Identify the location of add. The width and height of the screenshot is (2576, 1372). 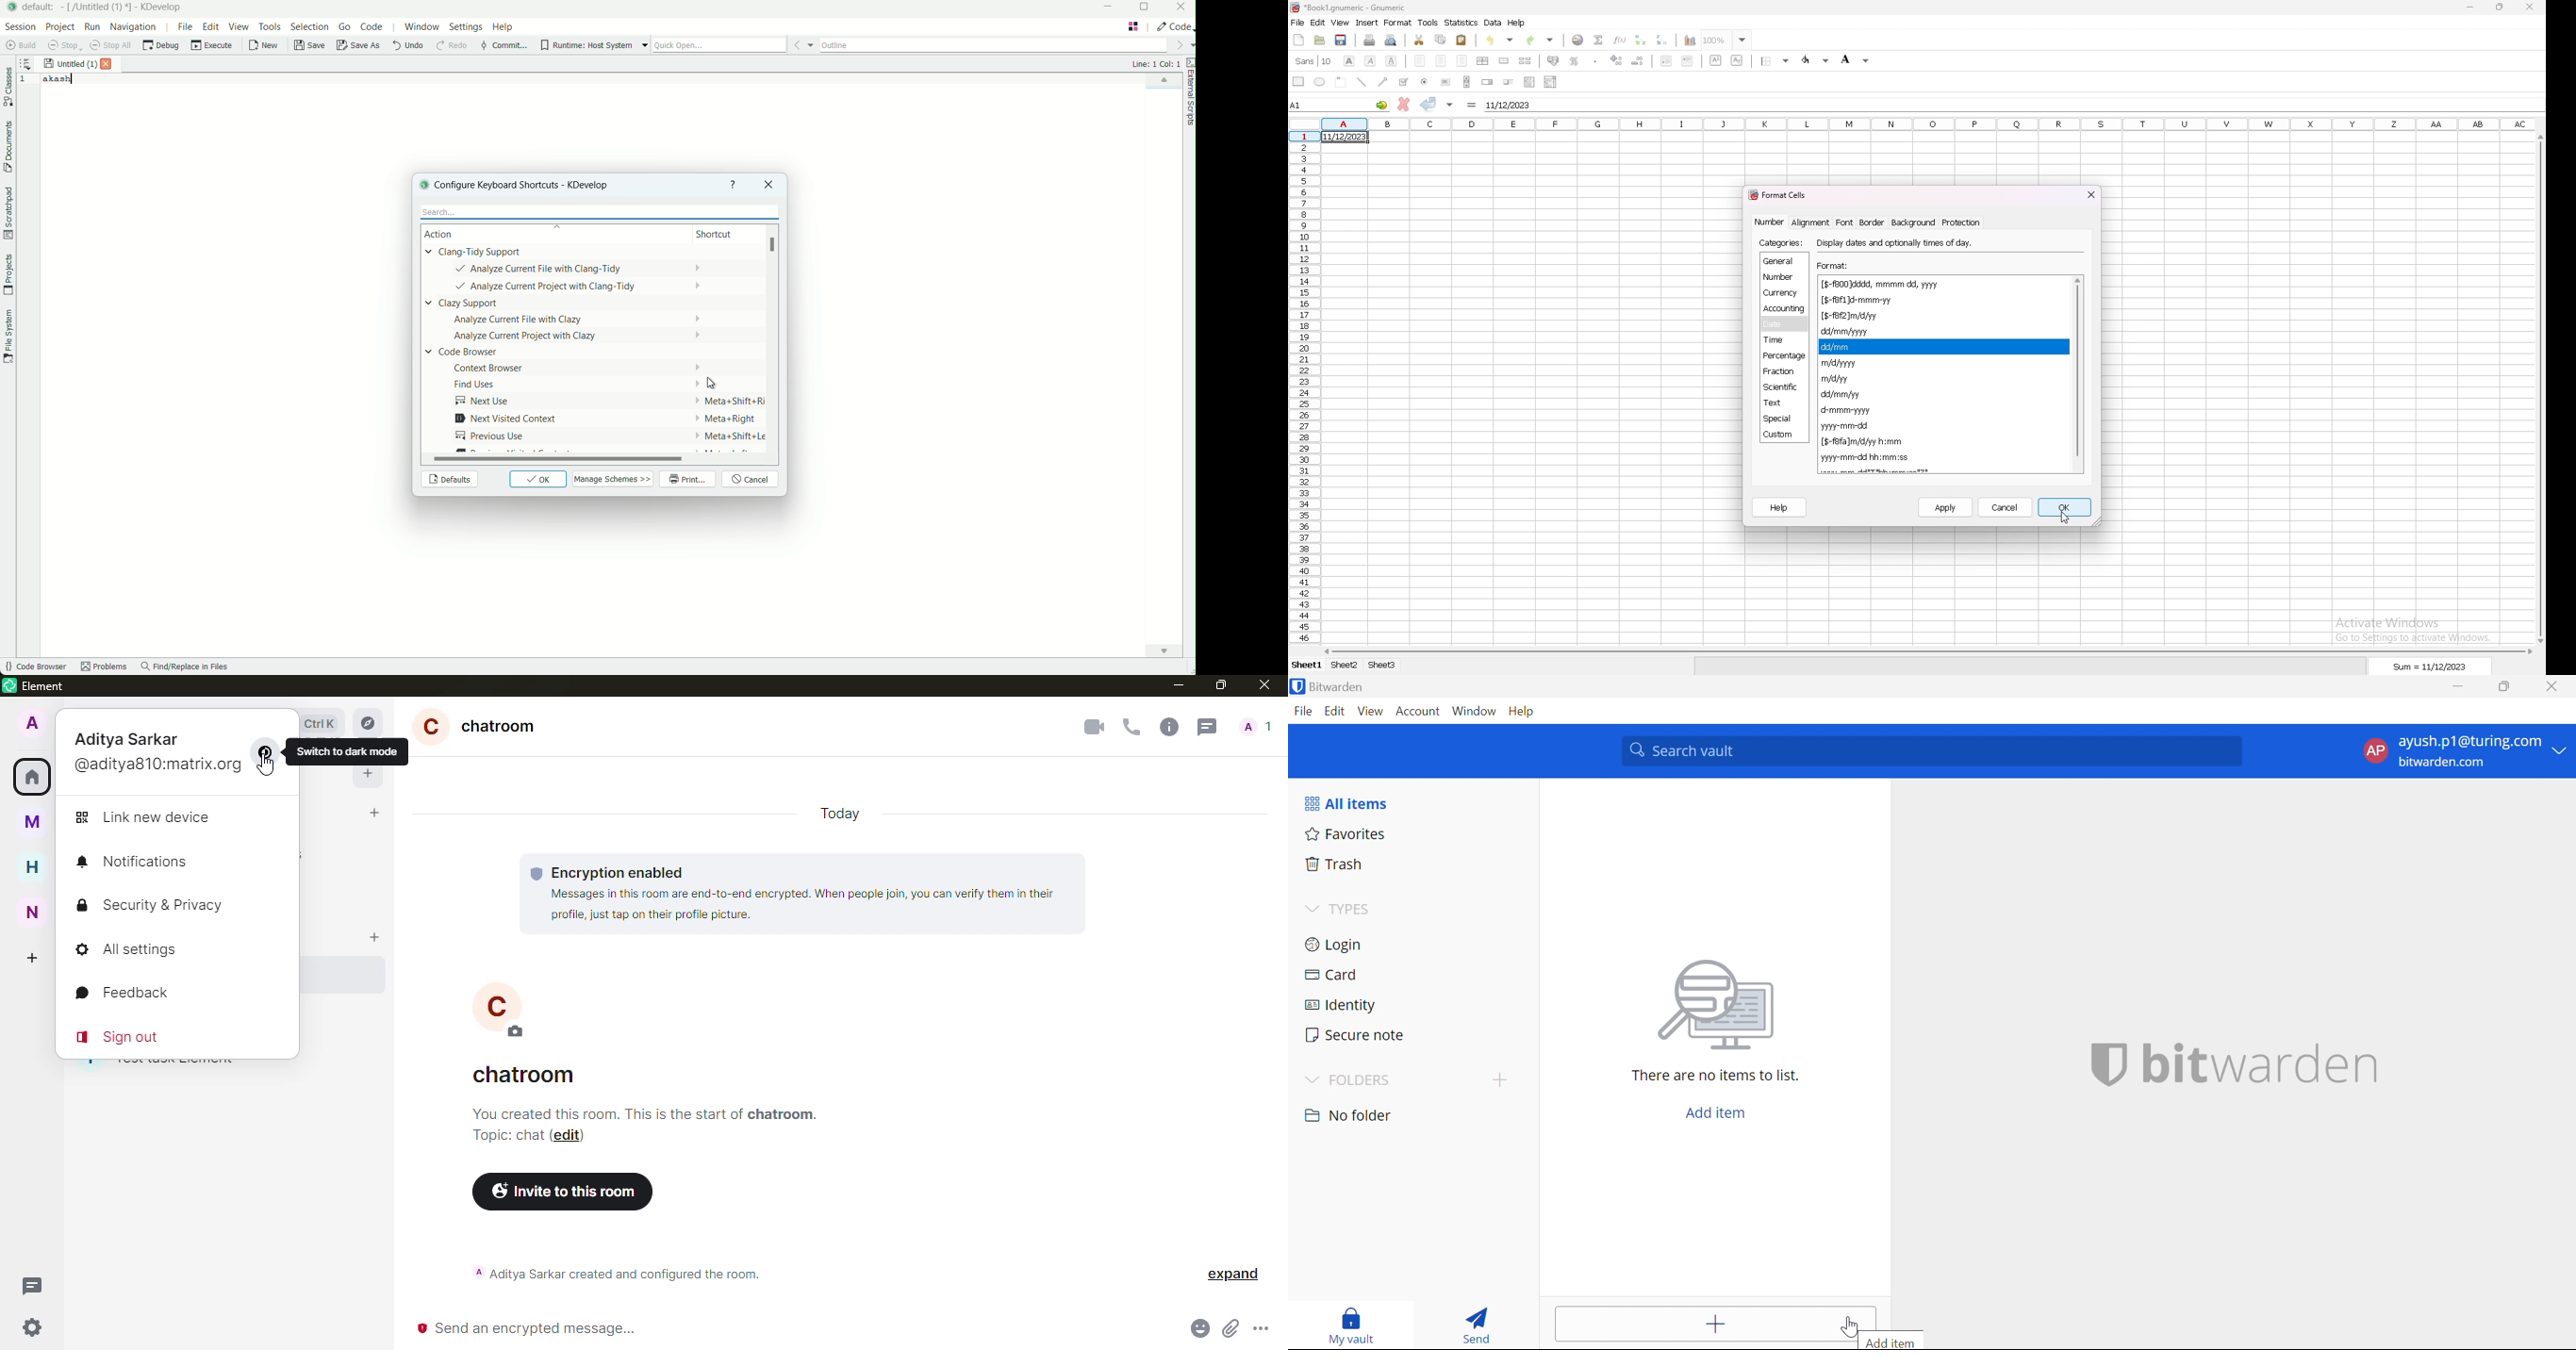
(370, 774).